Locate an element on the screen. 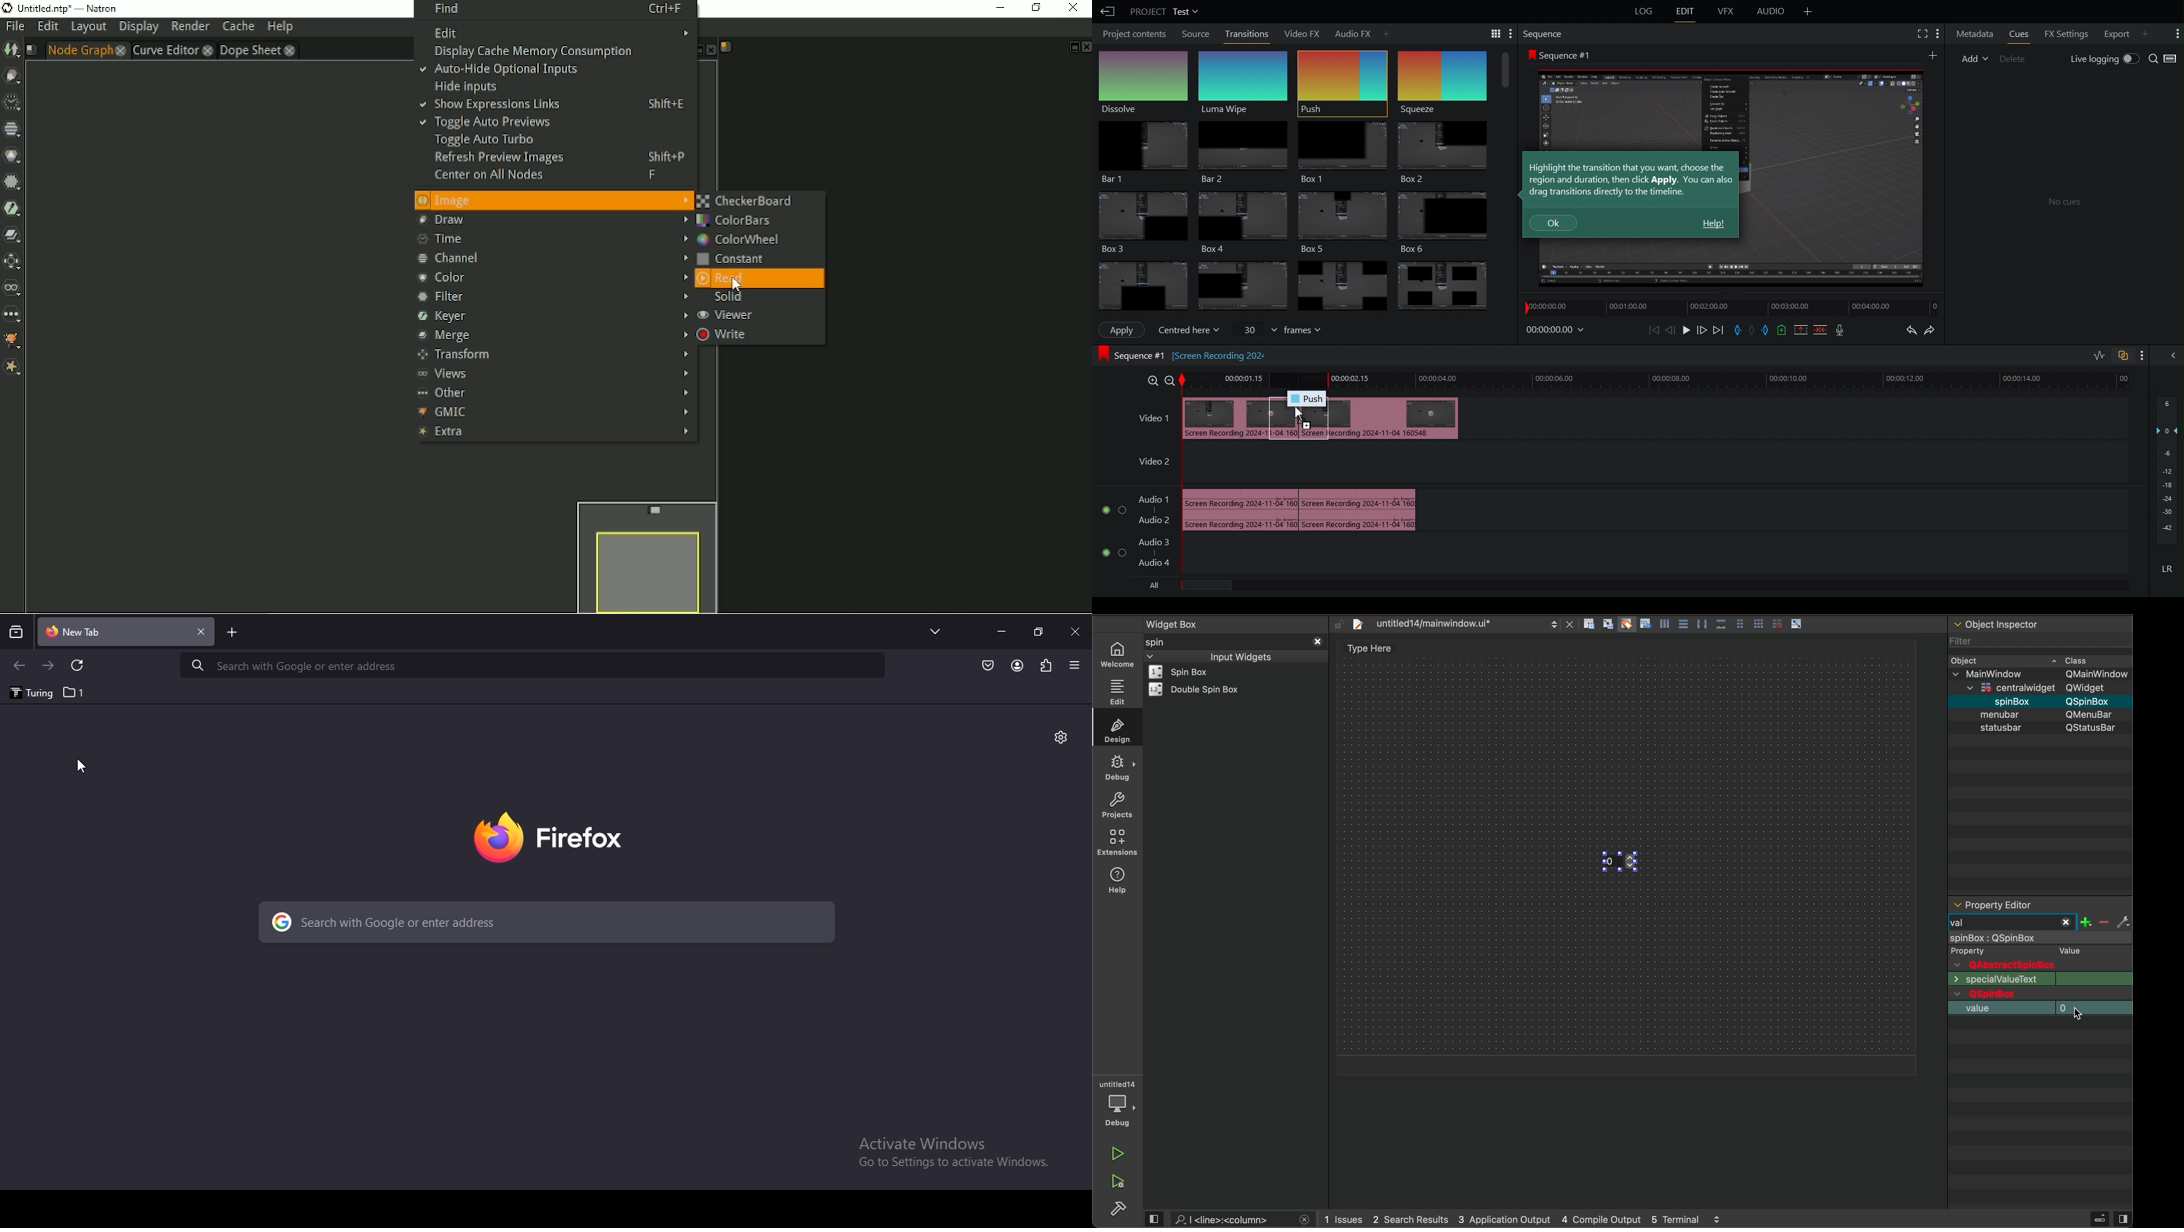 Image resolution: width=2184 pixels, height=1232 pixels. Redo is located at coordinates (1933, 330).